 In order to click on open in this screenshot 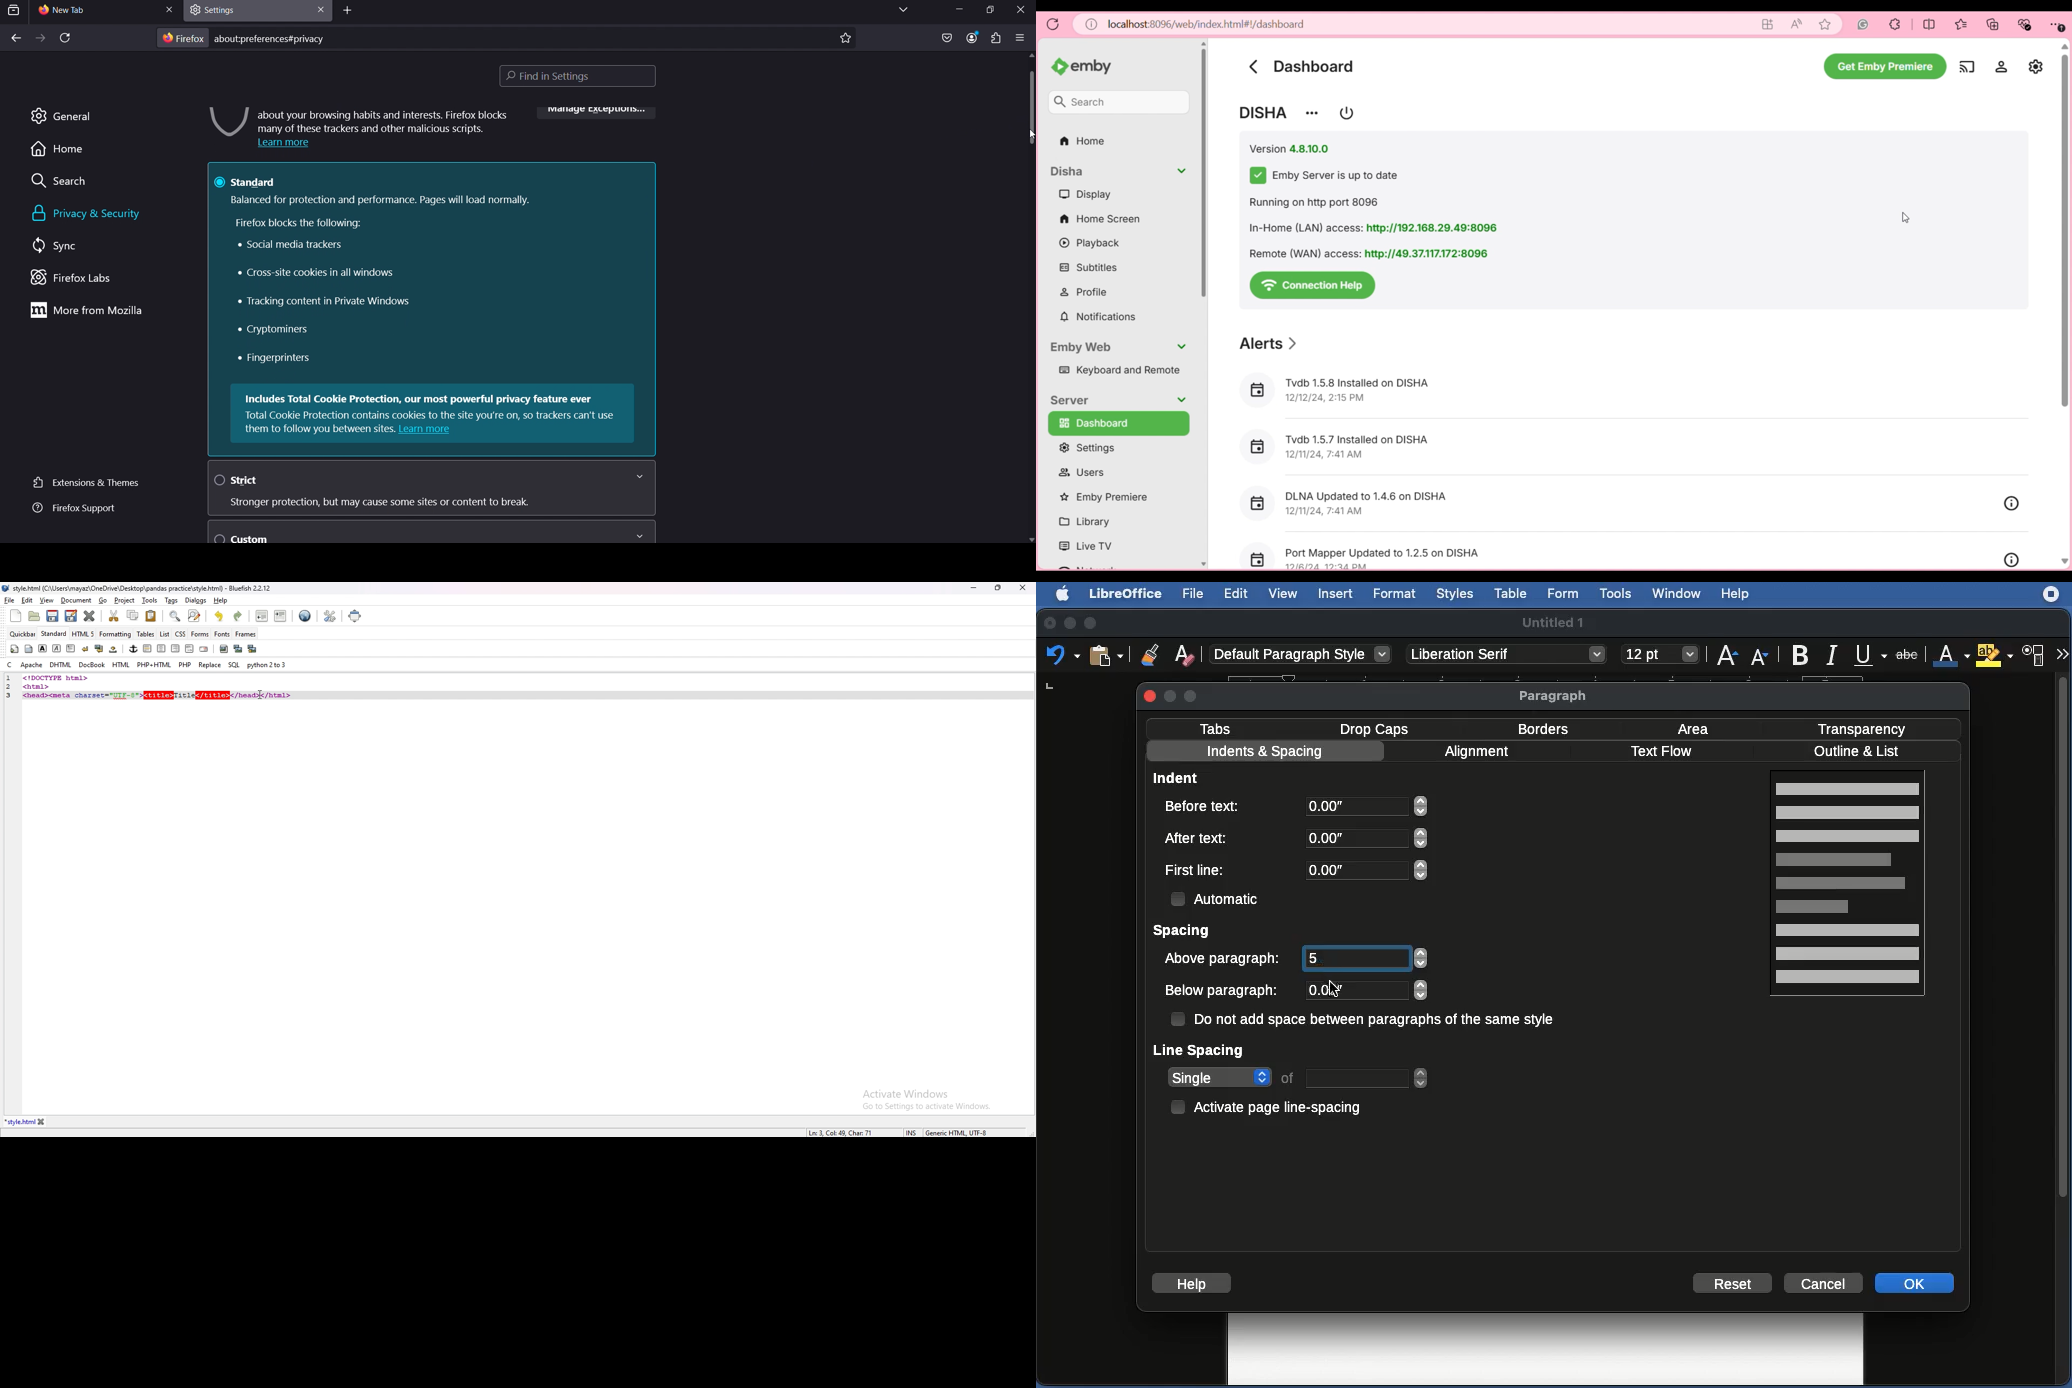, I will do `click(36, 616)`.